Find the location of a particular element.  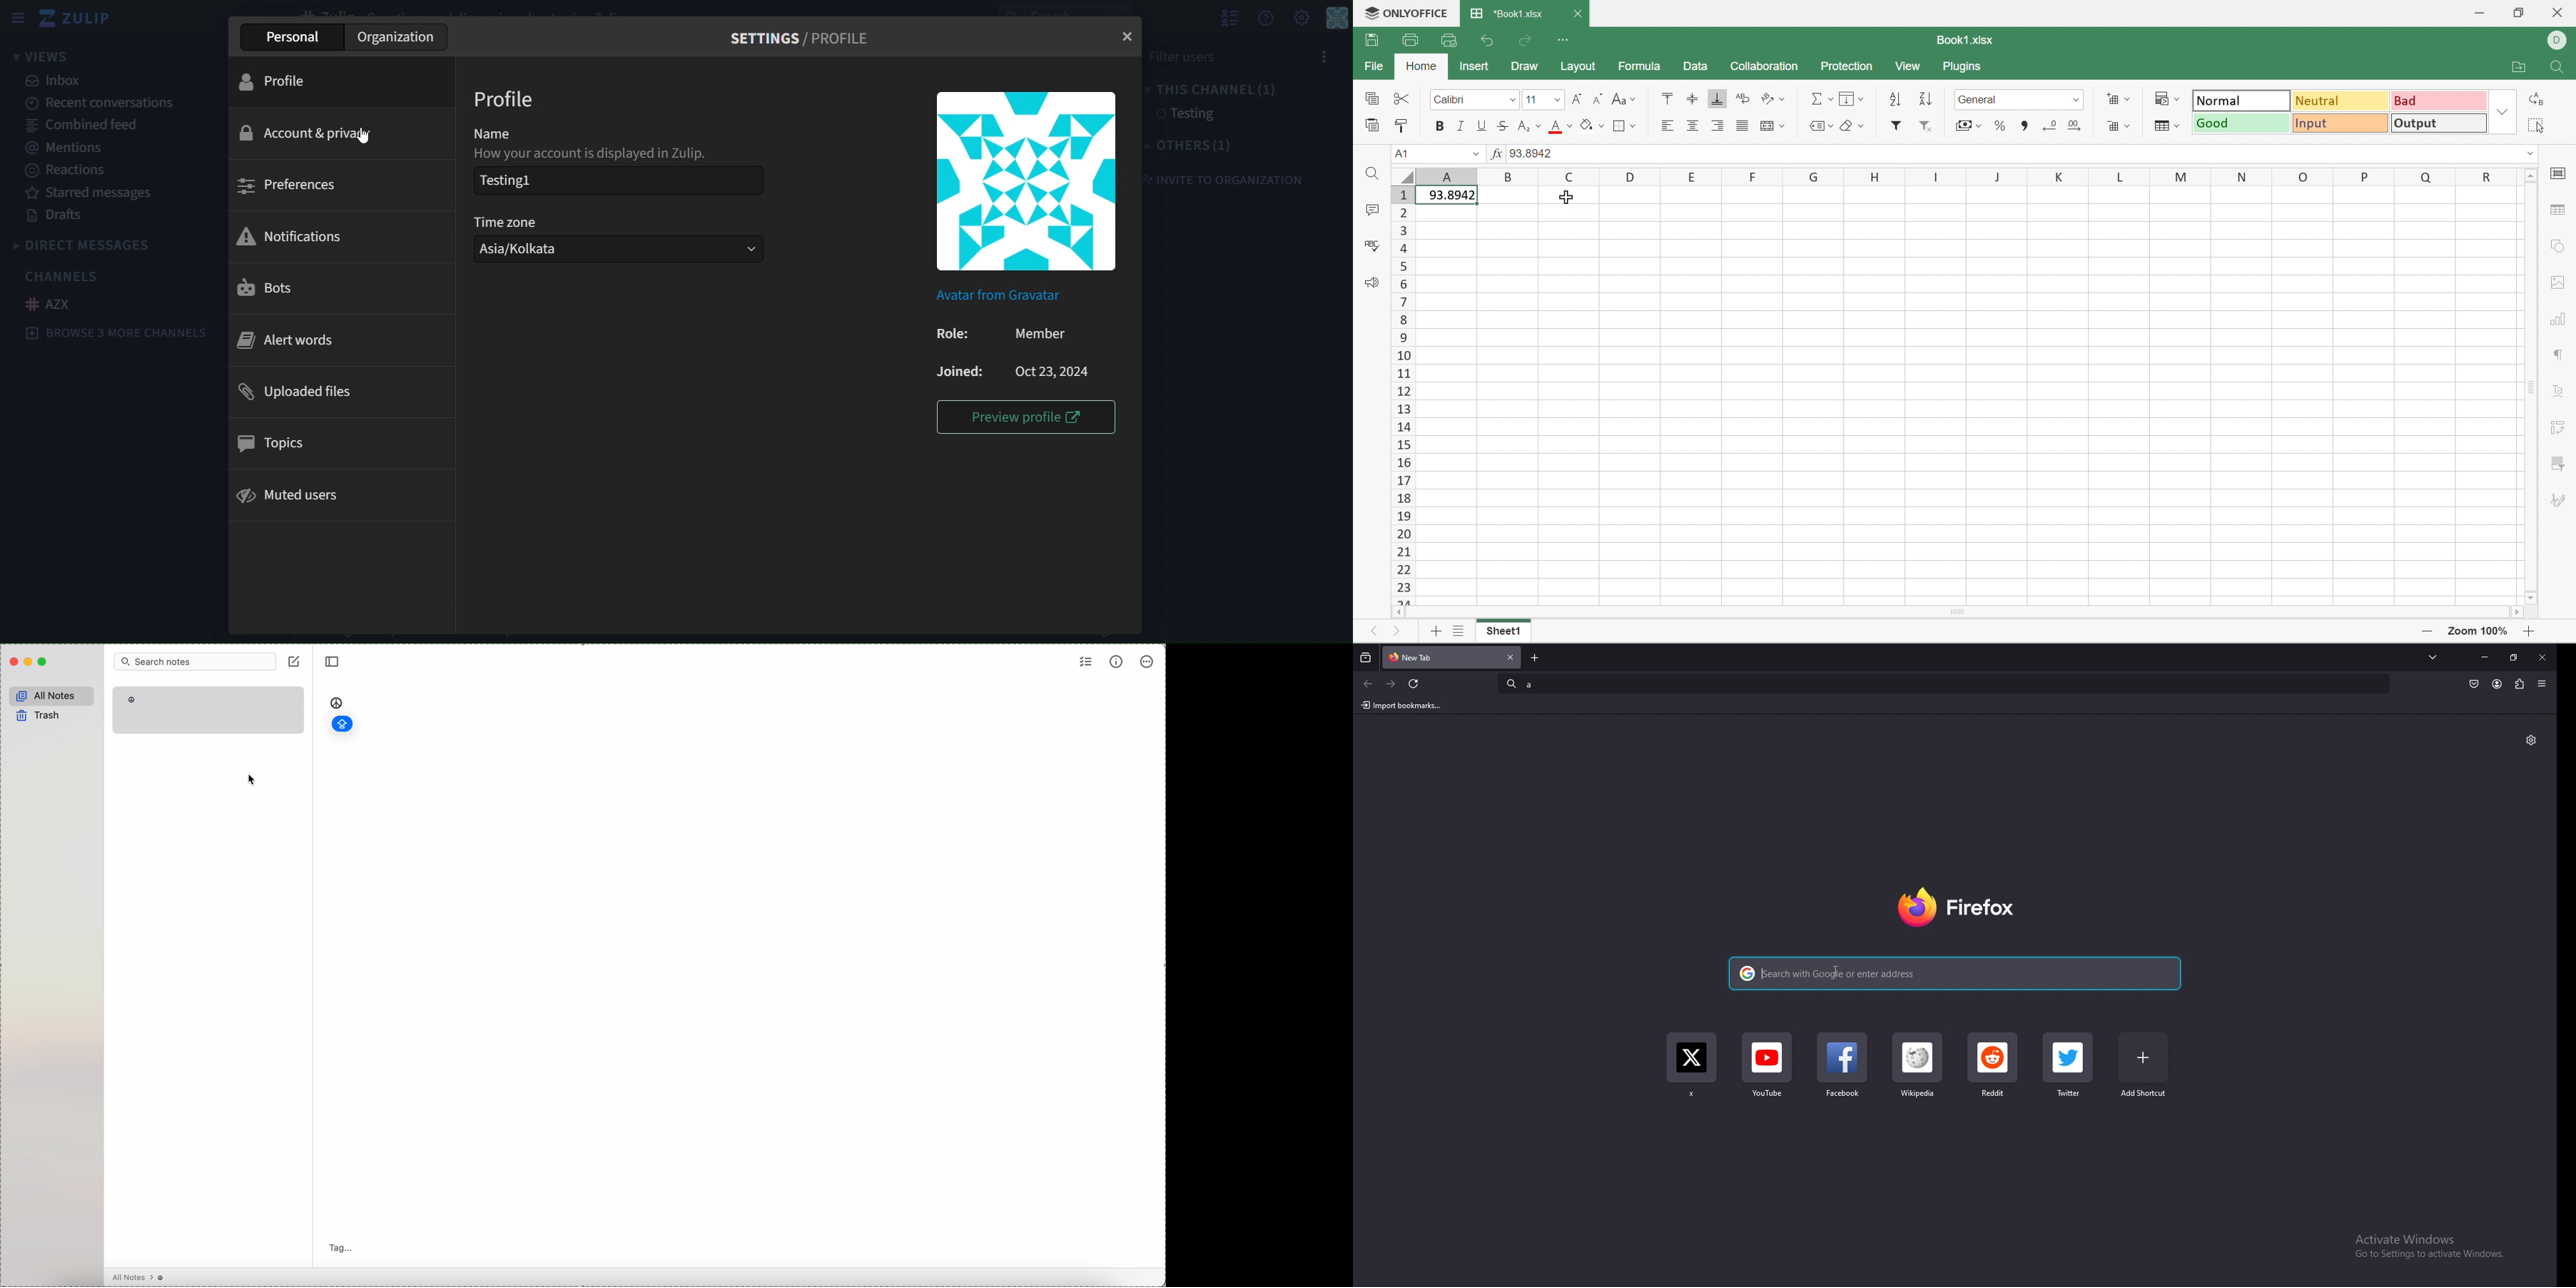

browse 3 more channels is located at coordinates (113, 333).